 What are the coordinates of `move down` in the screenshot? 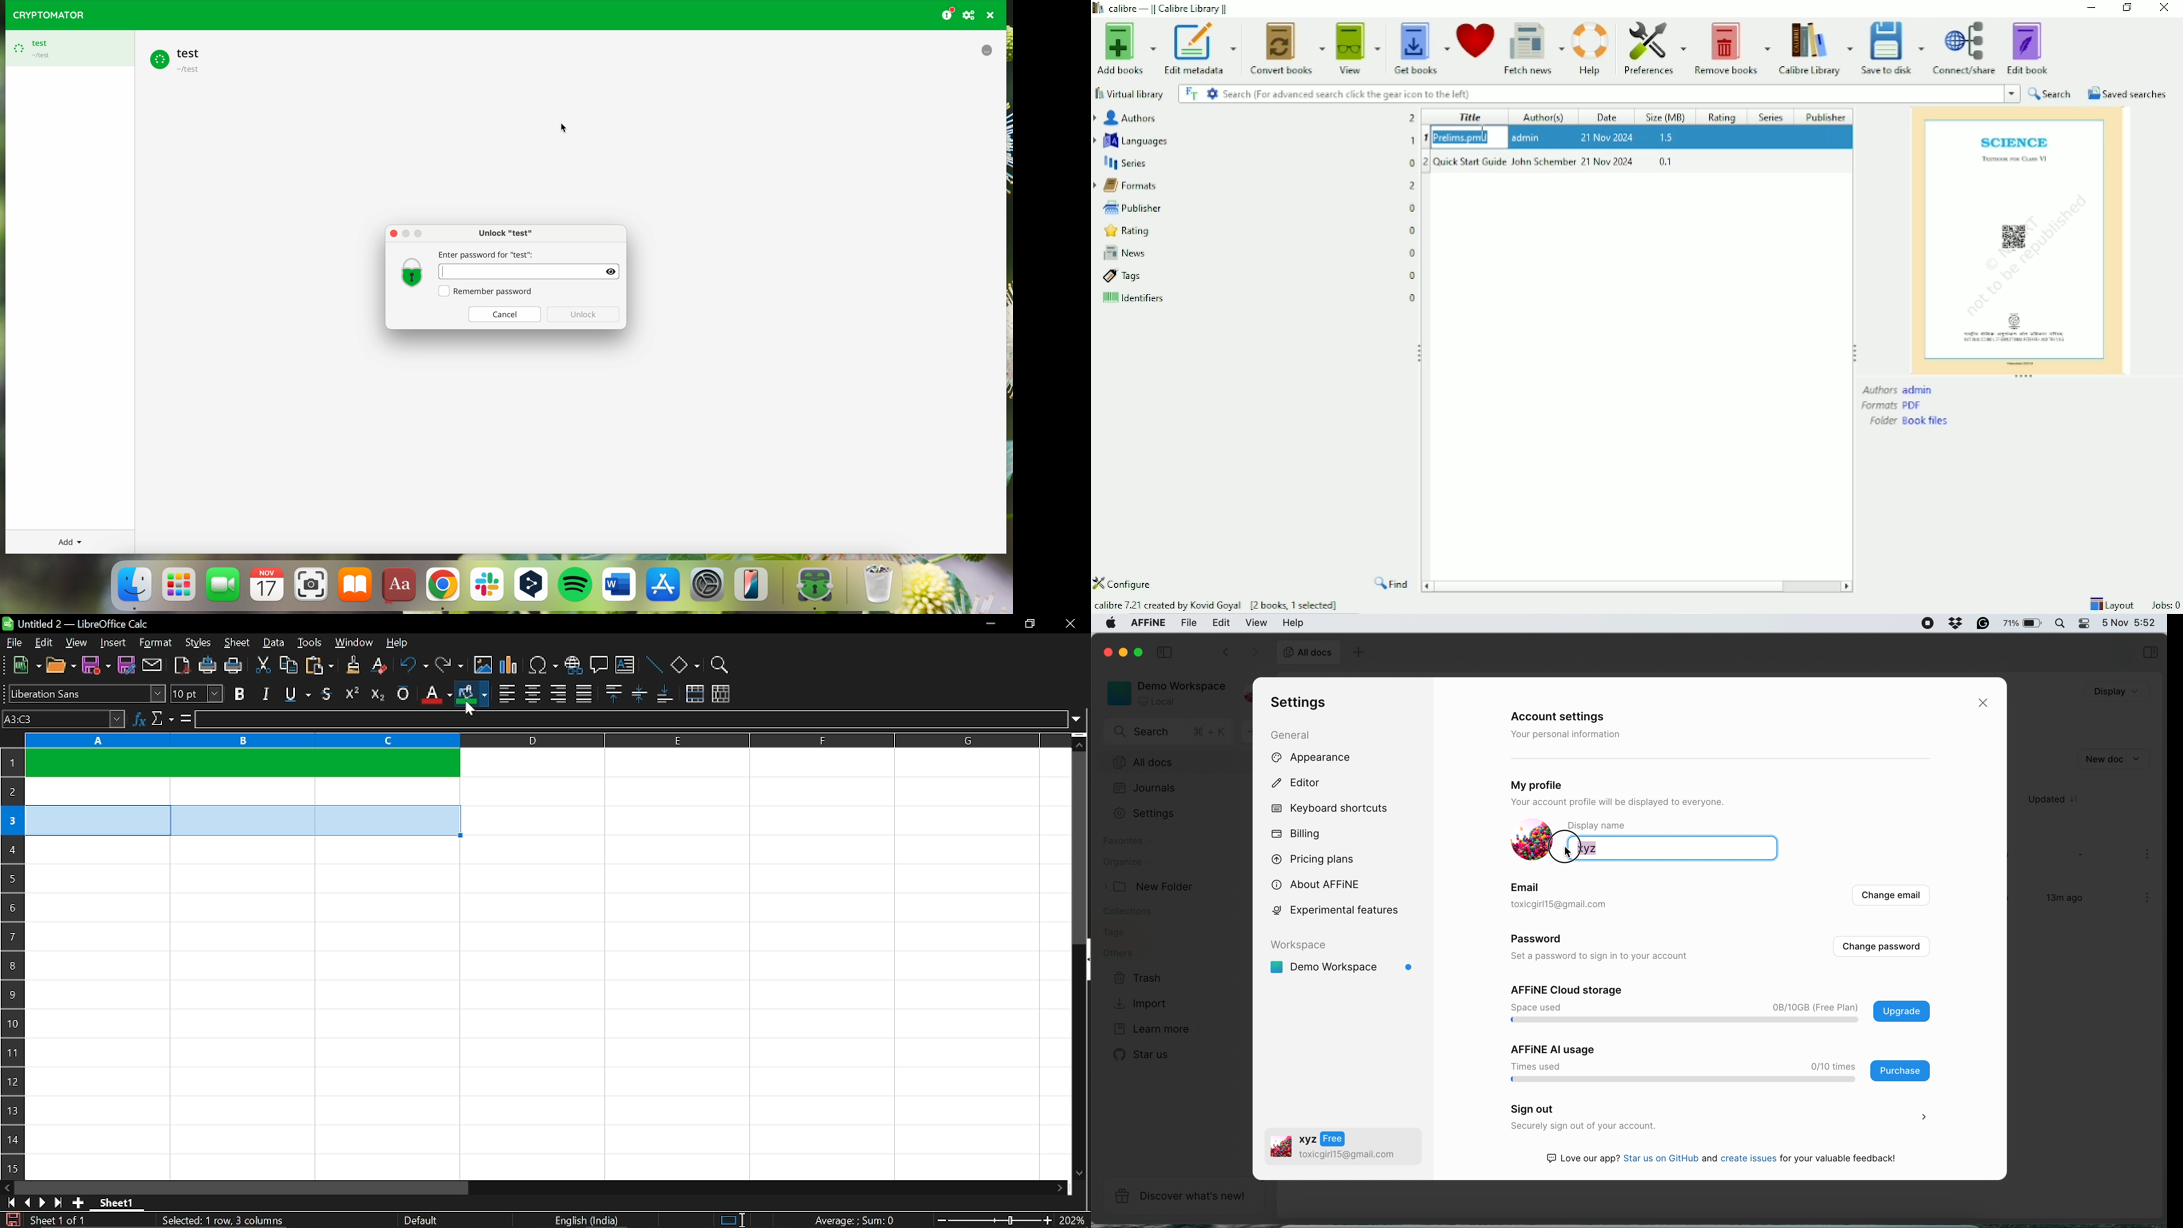 It's located at (1083, 1174).